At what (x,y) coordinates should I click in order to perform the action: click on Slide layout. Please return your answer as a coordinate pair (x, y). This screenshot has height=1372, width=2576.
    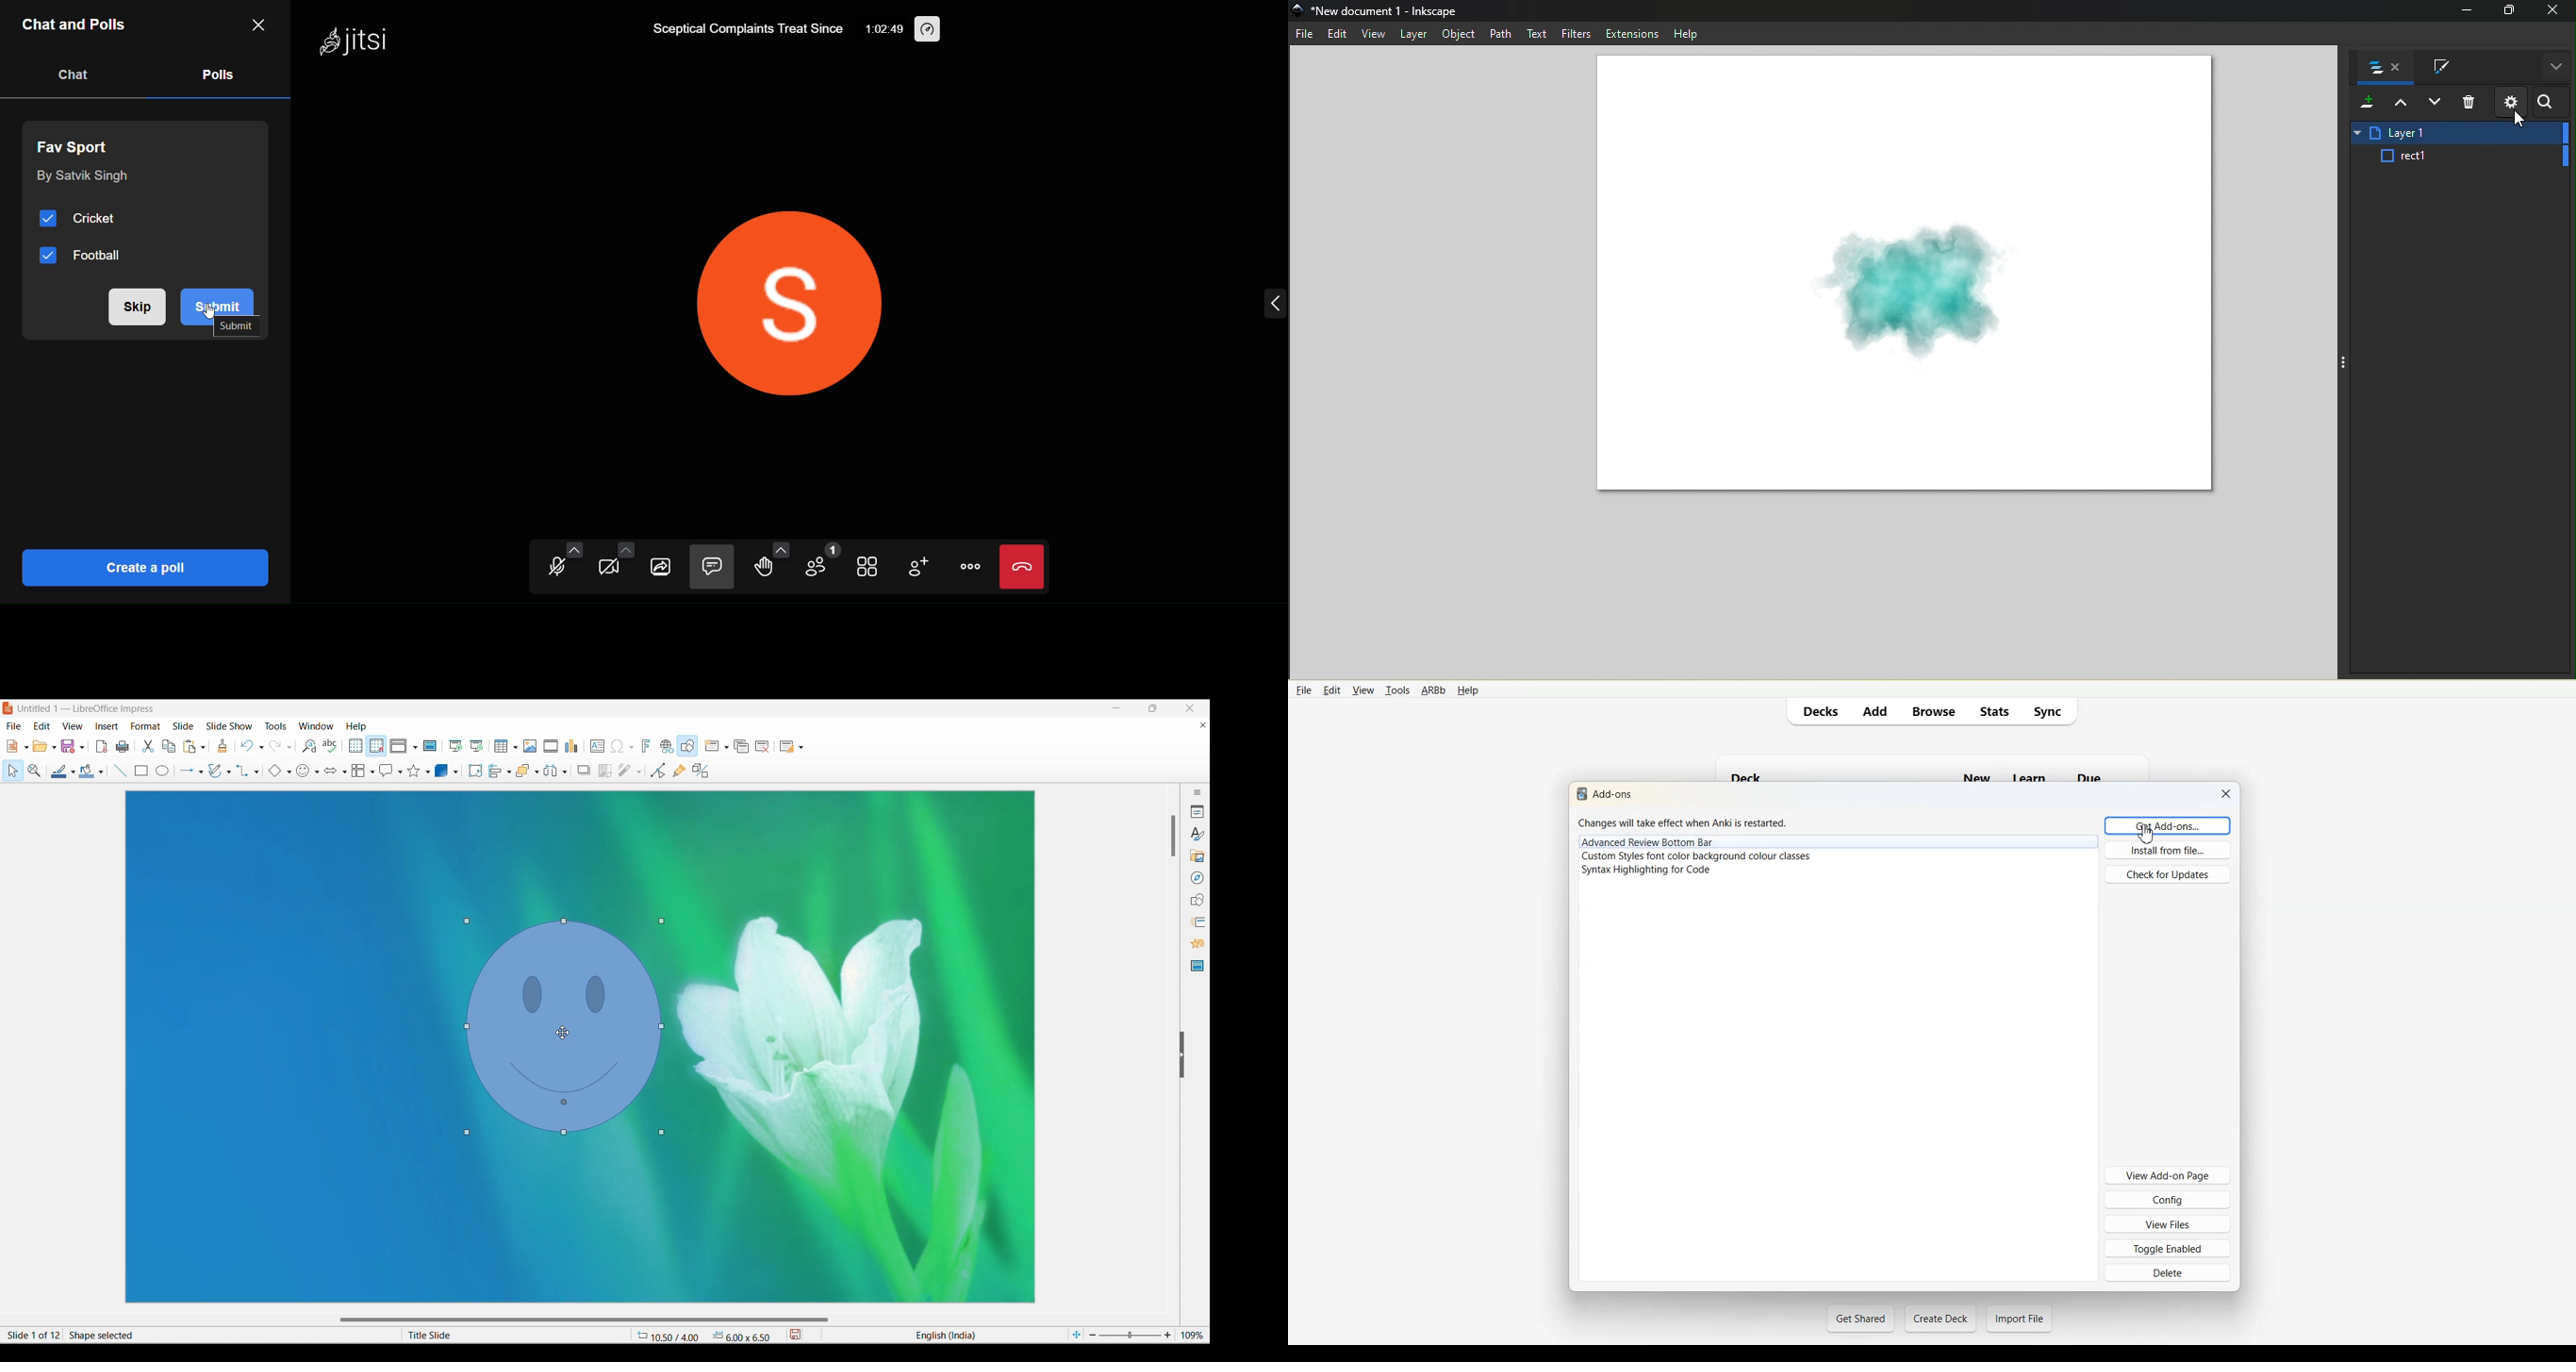
    Looking at the image, I should click on (787, 747).